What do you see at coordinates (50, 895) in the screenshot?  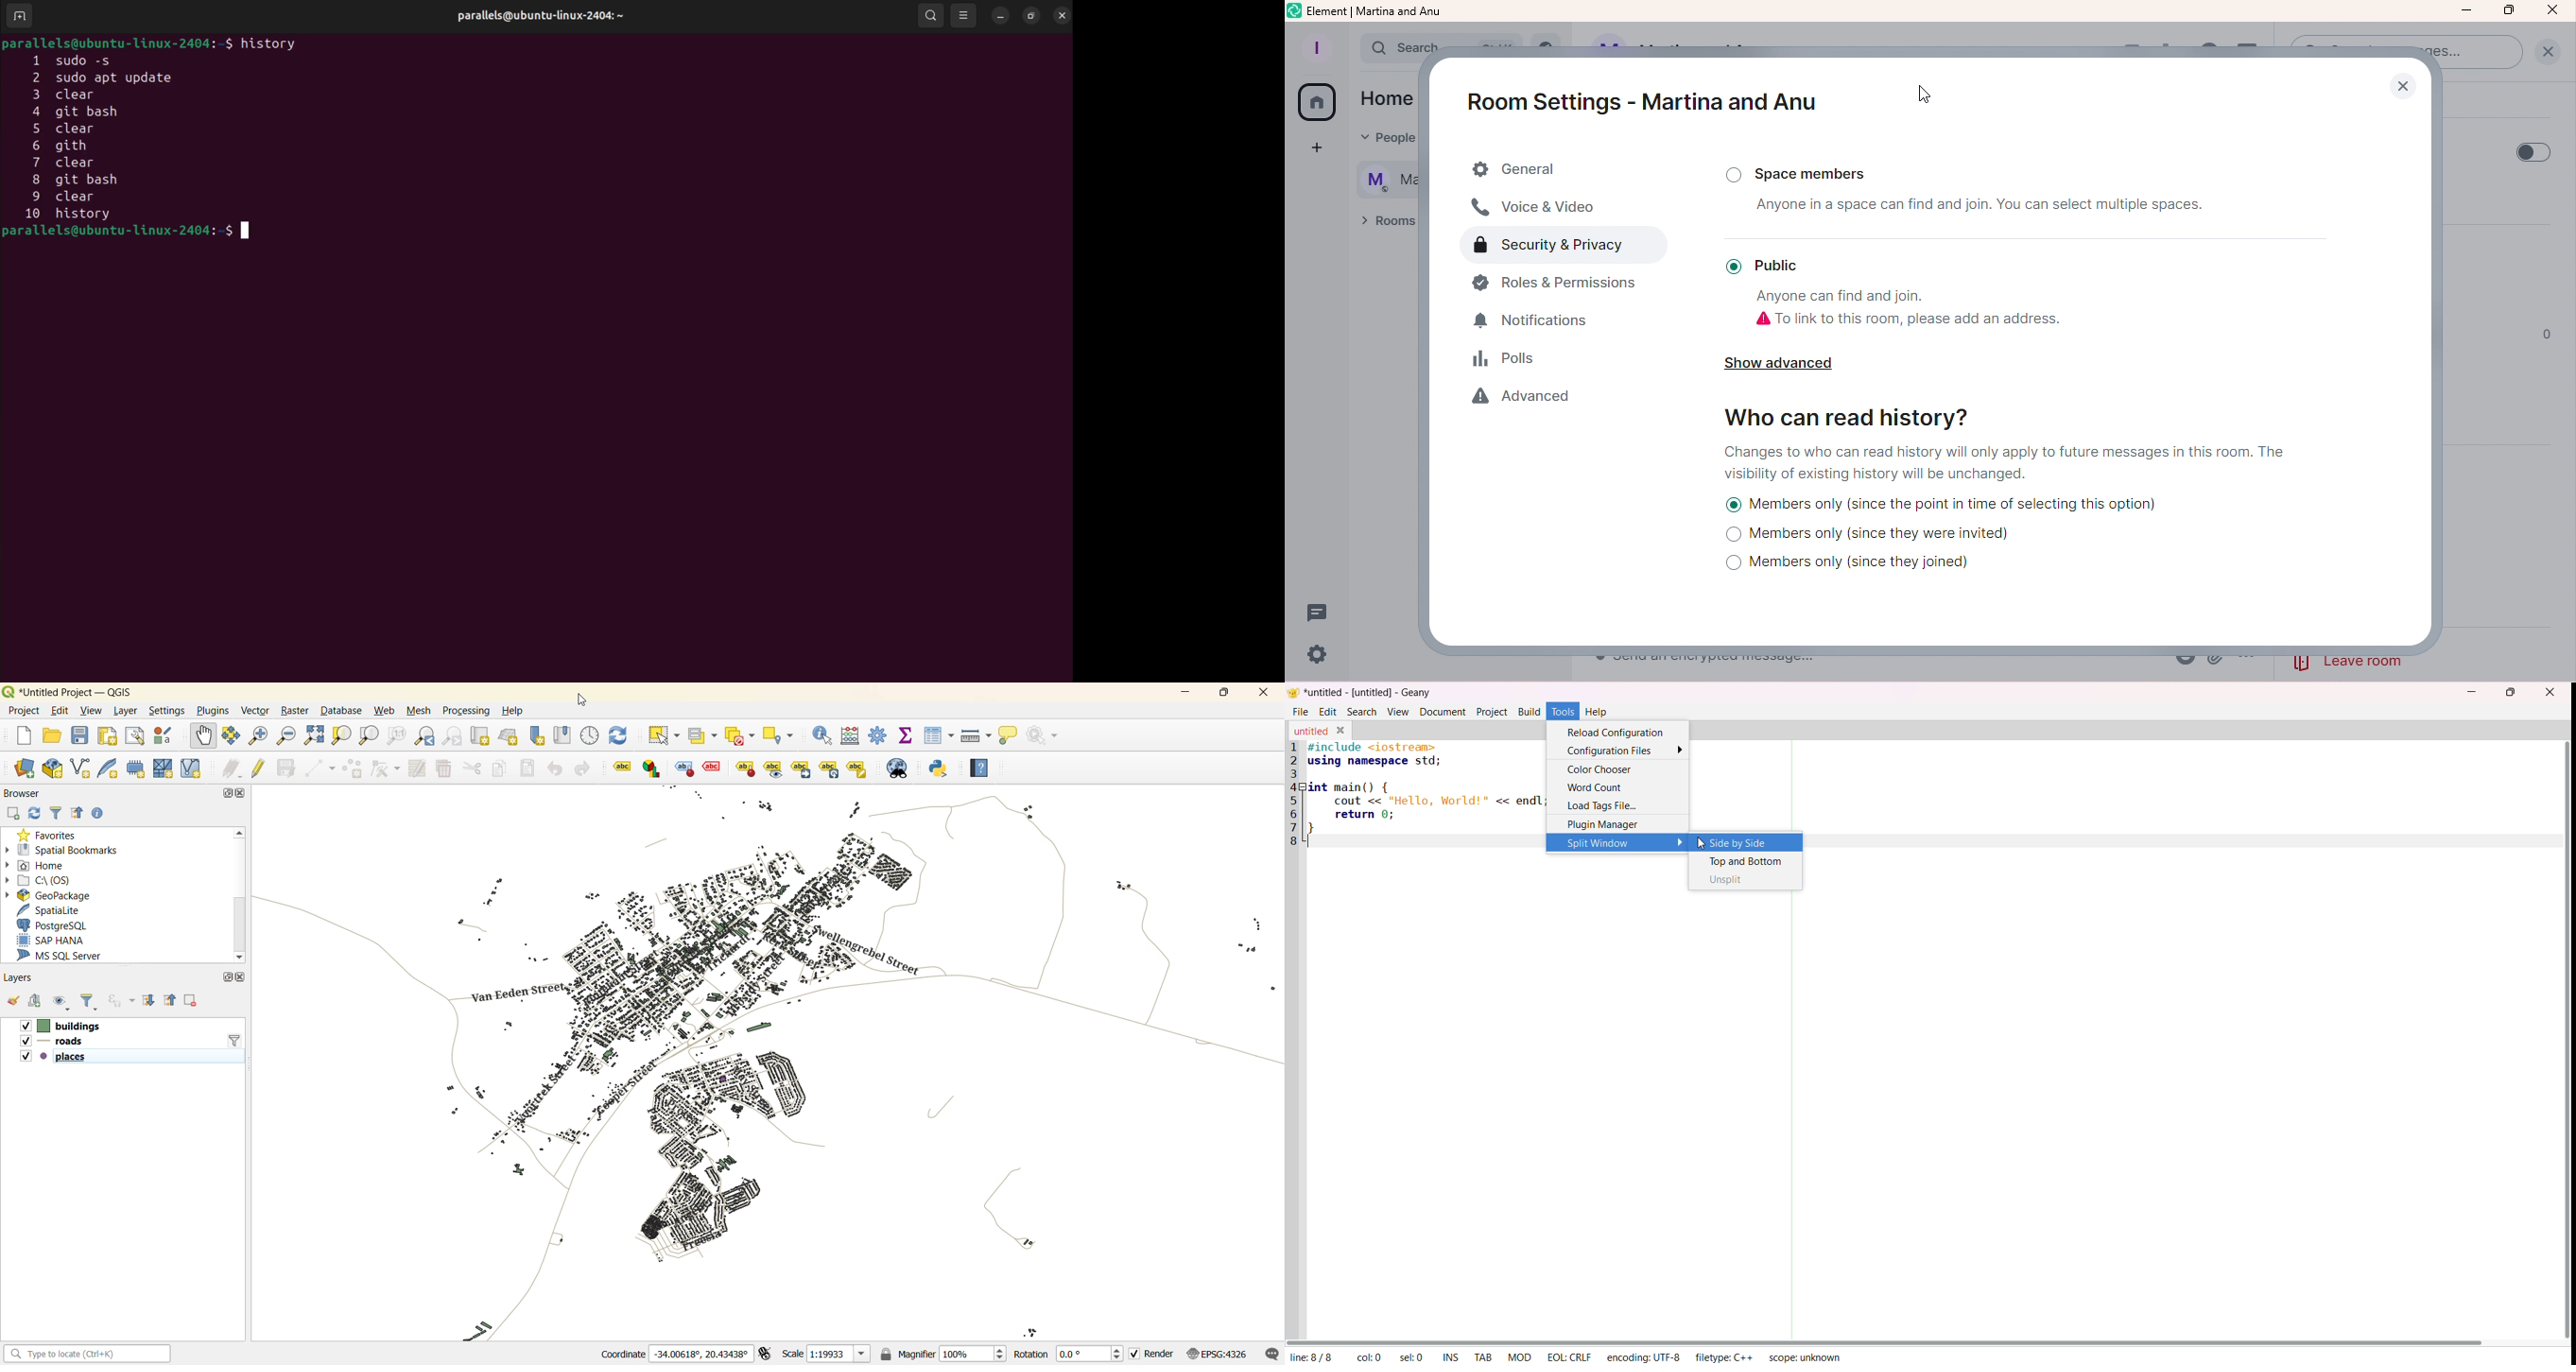 I see `geopackage` at bounding box center [50, 895].